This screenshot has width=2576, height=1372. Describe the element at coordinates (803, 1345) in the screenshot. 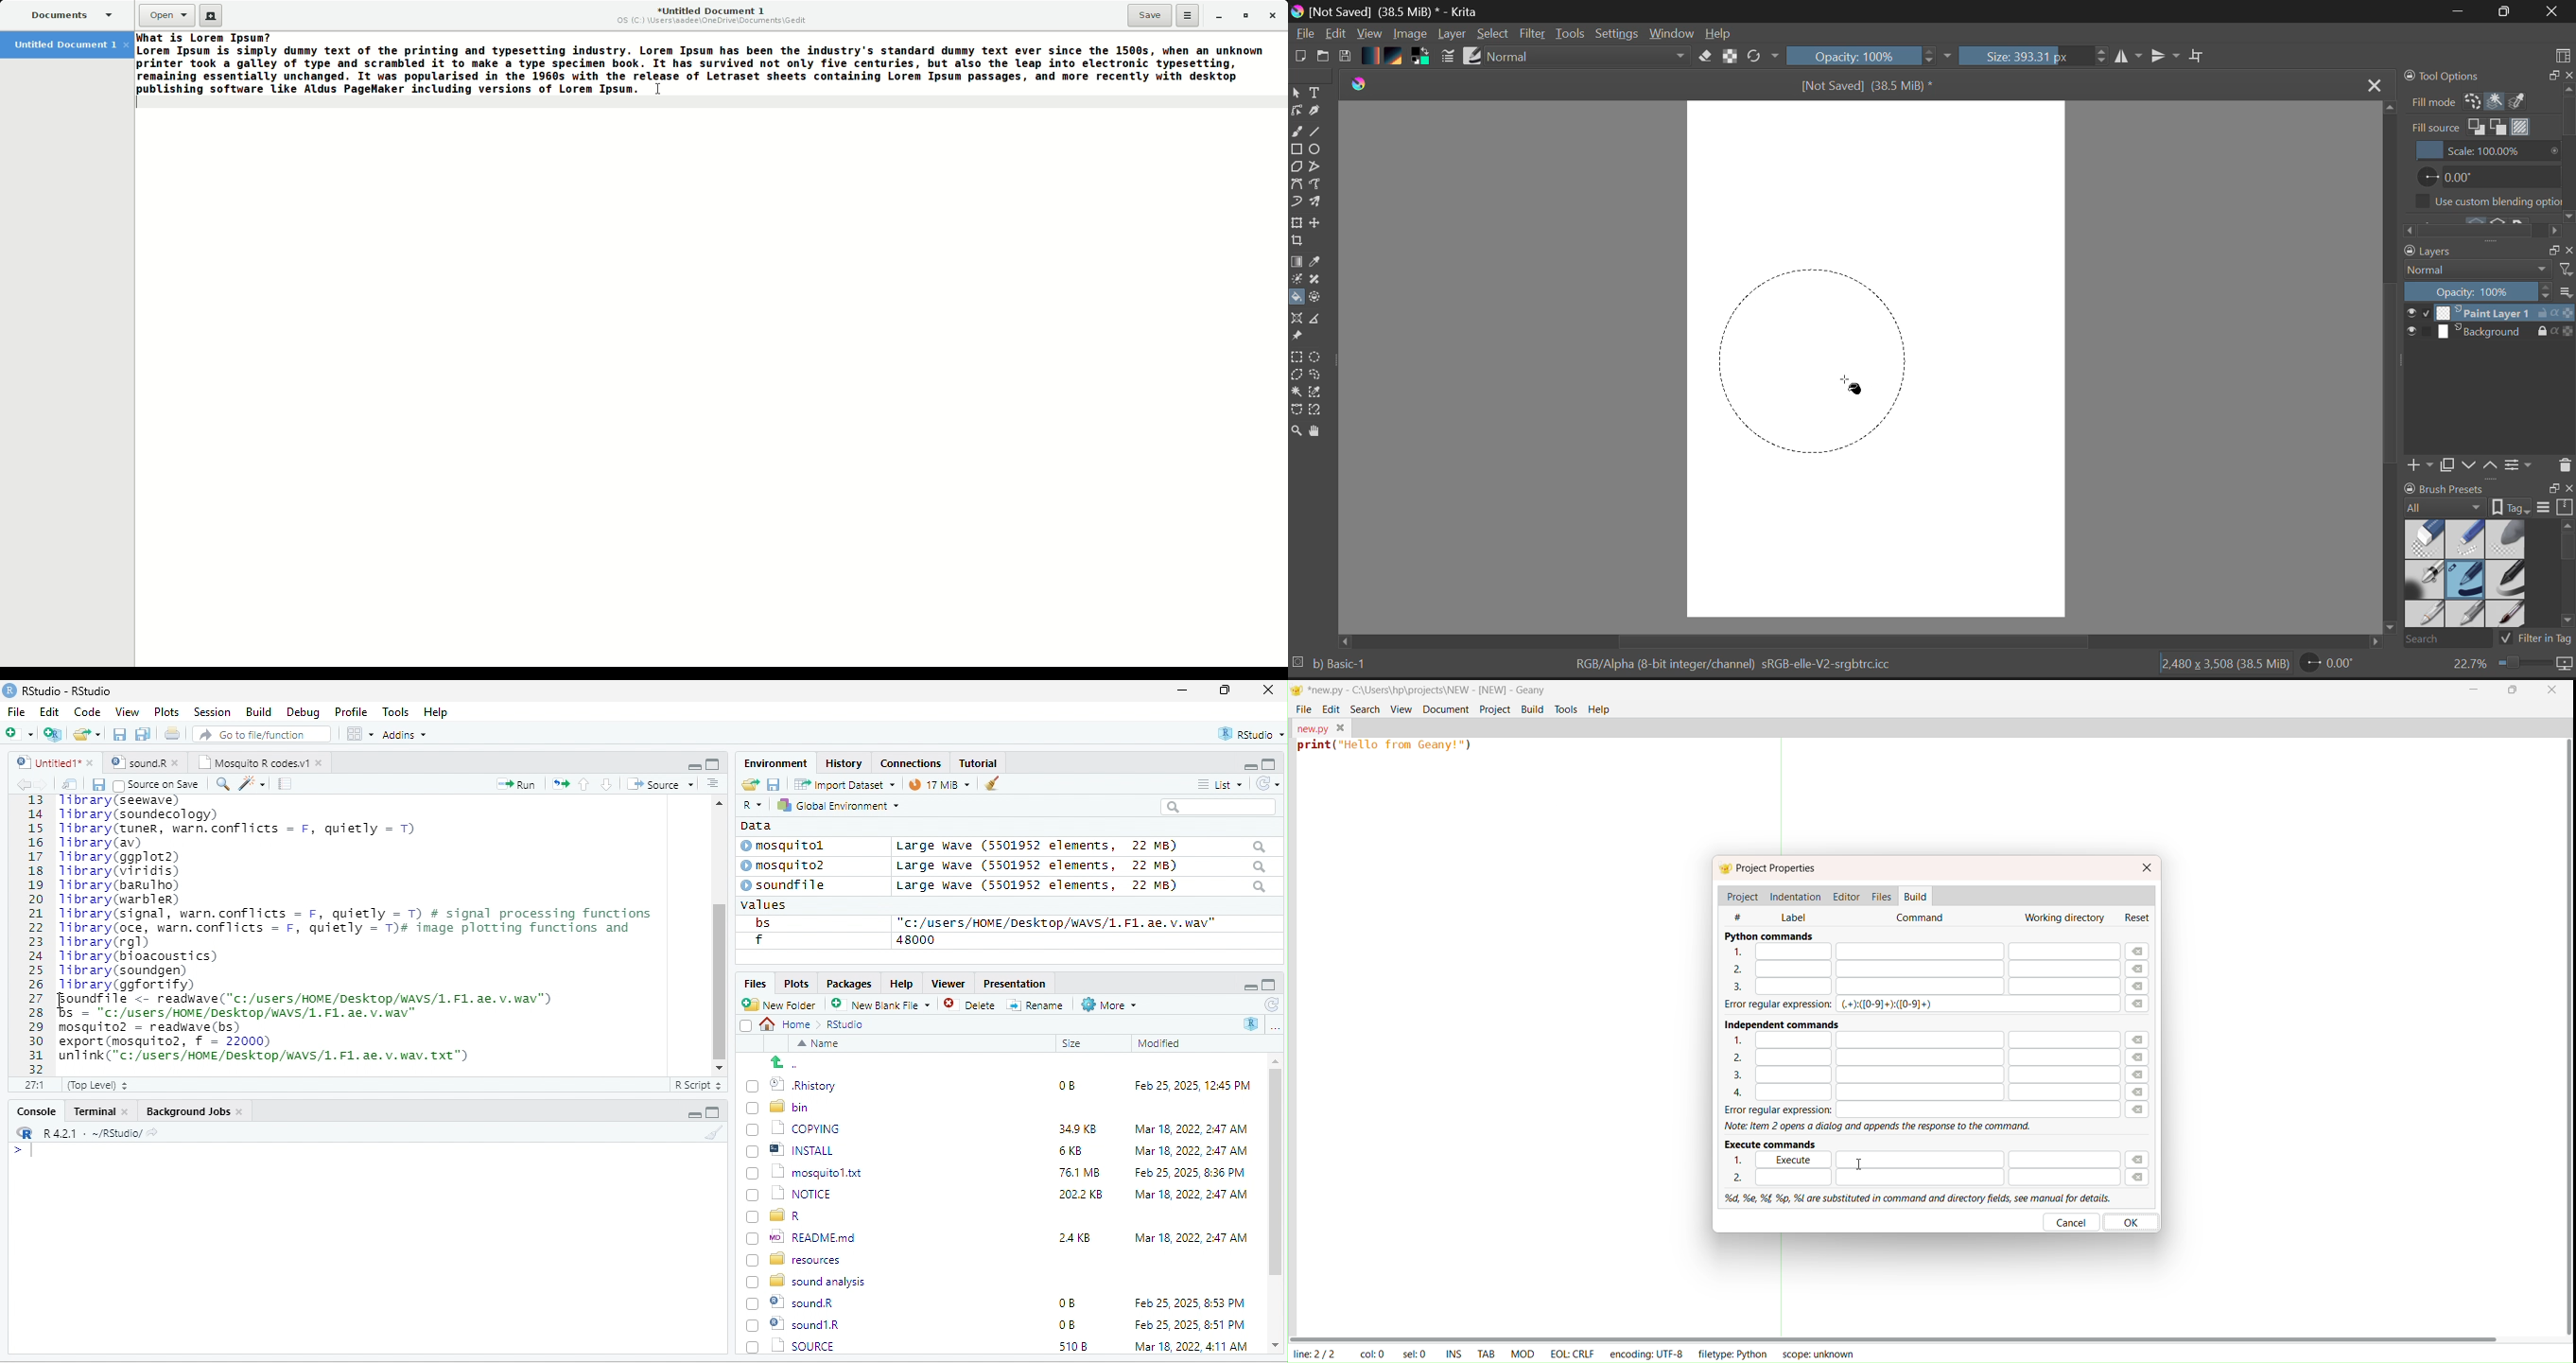

I see `Uninstall.exe` at that location.